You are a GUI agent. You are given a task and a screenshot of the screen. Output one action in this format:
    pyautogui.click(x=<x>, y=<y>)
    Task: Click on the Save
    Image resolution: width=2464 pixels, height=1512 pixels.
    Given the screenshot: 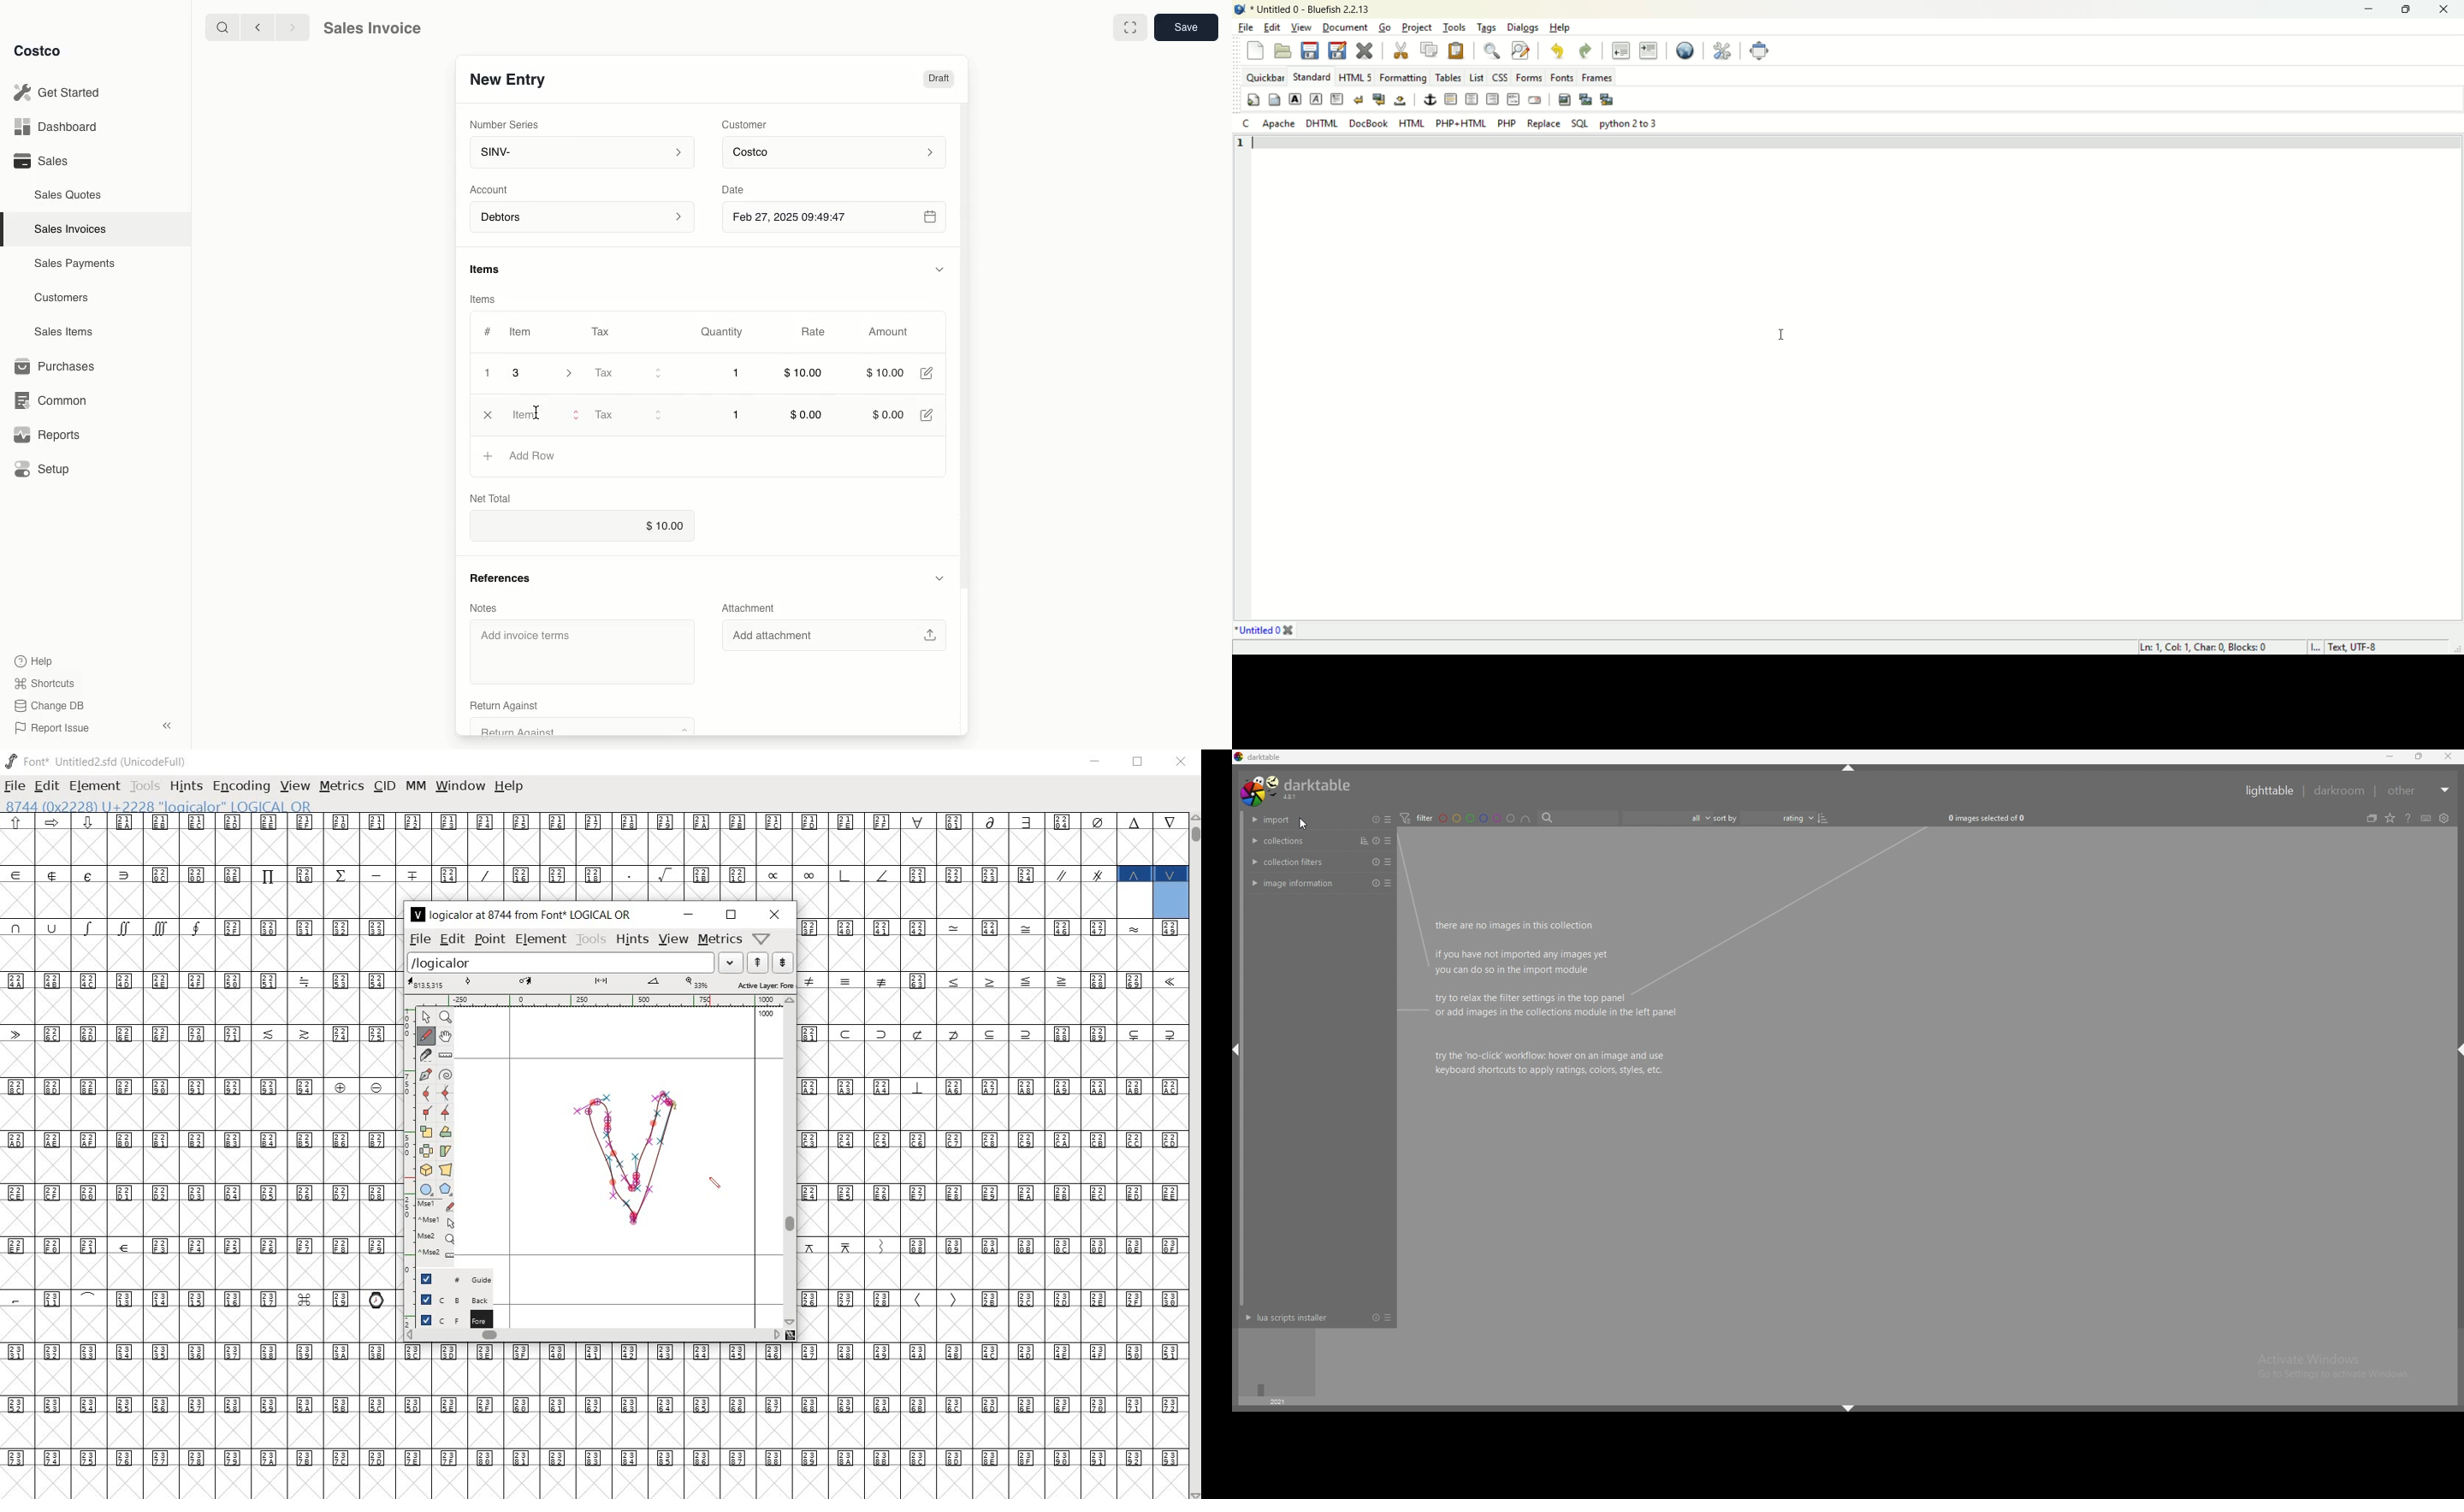 What is the action you would take?
    pyautogui.click(x=1185, y=28)
    